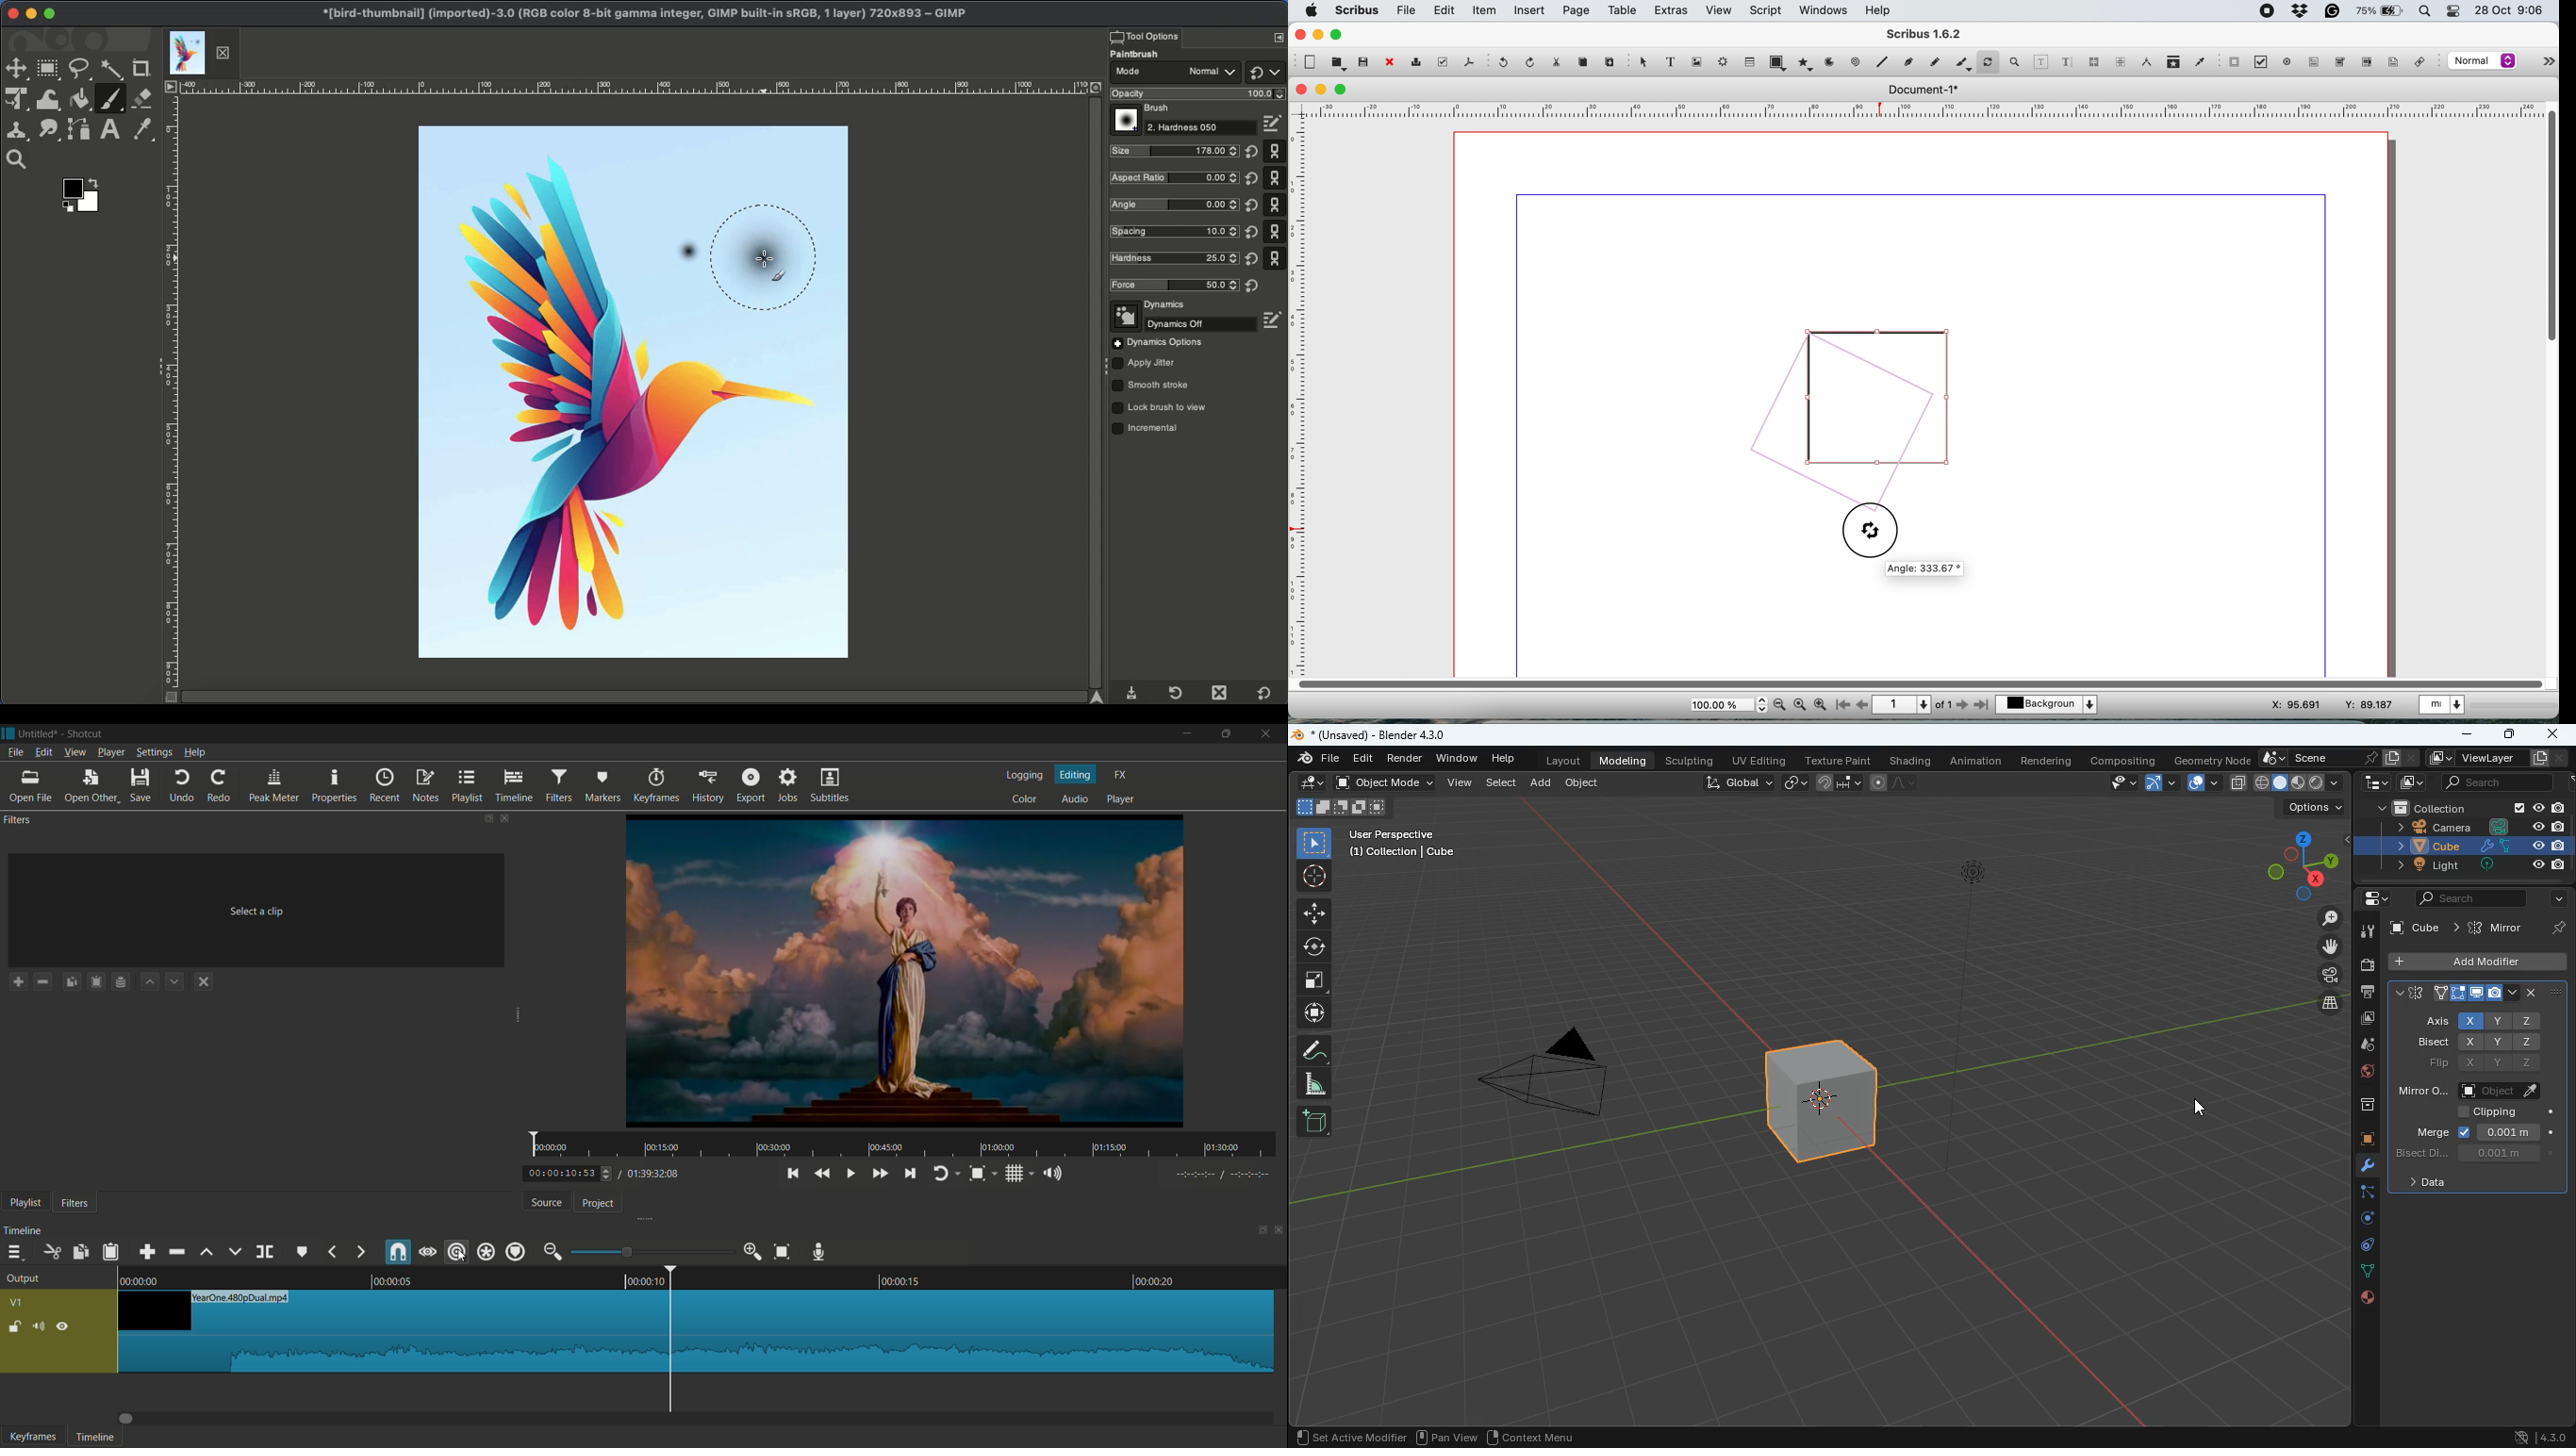  I want to click on text frame, so click(1675, 63).